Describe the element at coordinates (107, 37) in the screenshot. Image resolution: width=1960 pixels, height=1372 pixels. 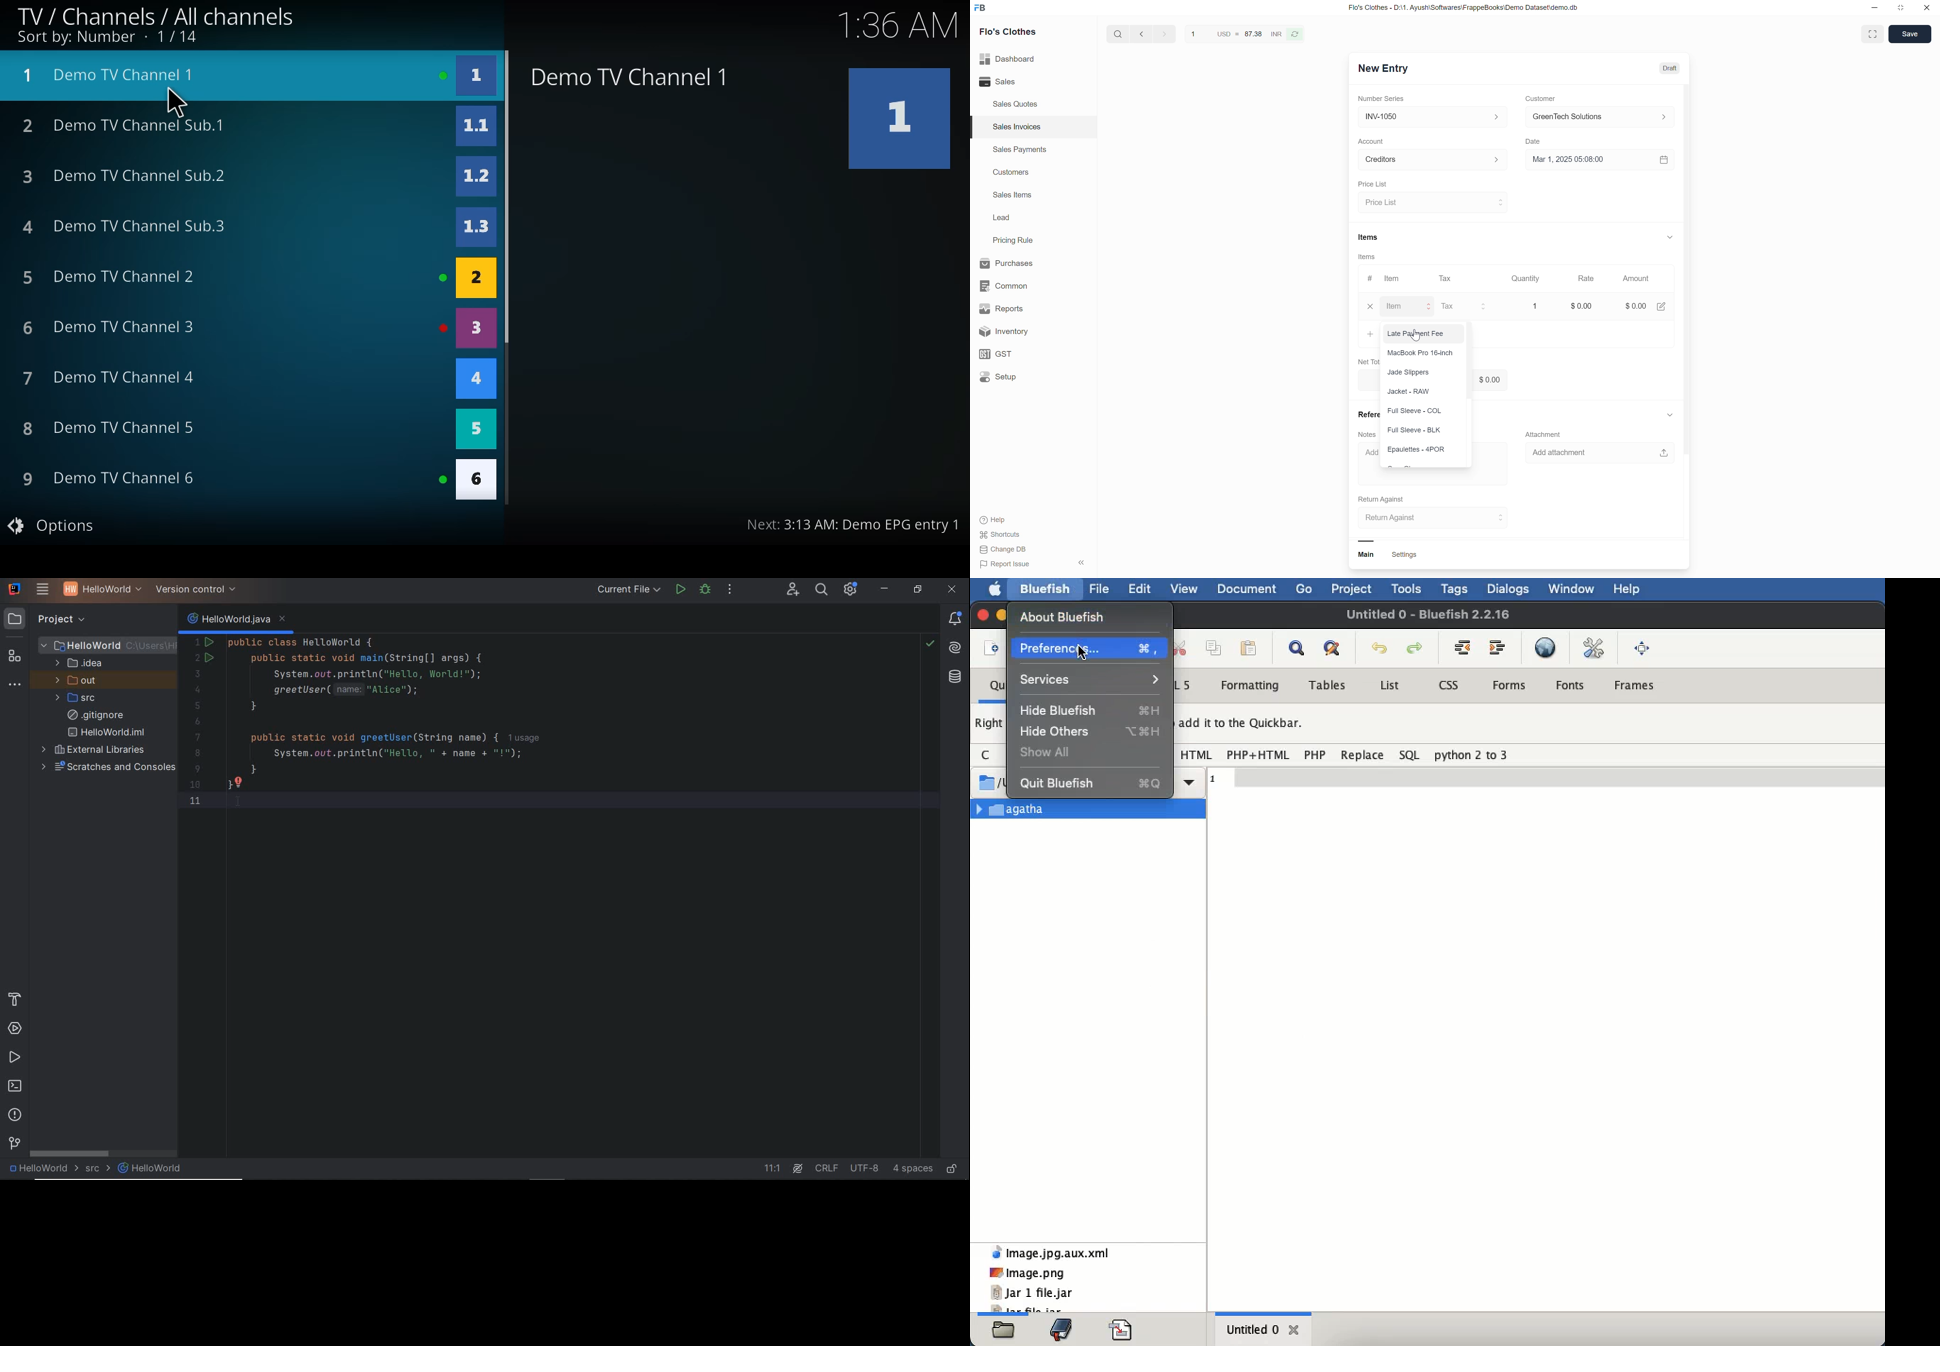
I see `sort by number` at that location.